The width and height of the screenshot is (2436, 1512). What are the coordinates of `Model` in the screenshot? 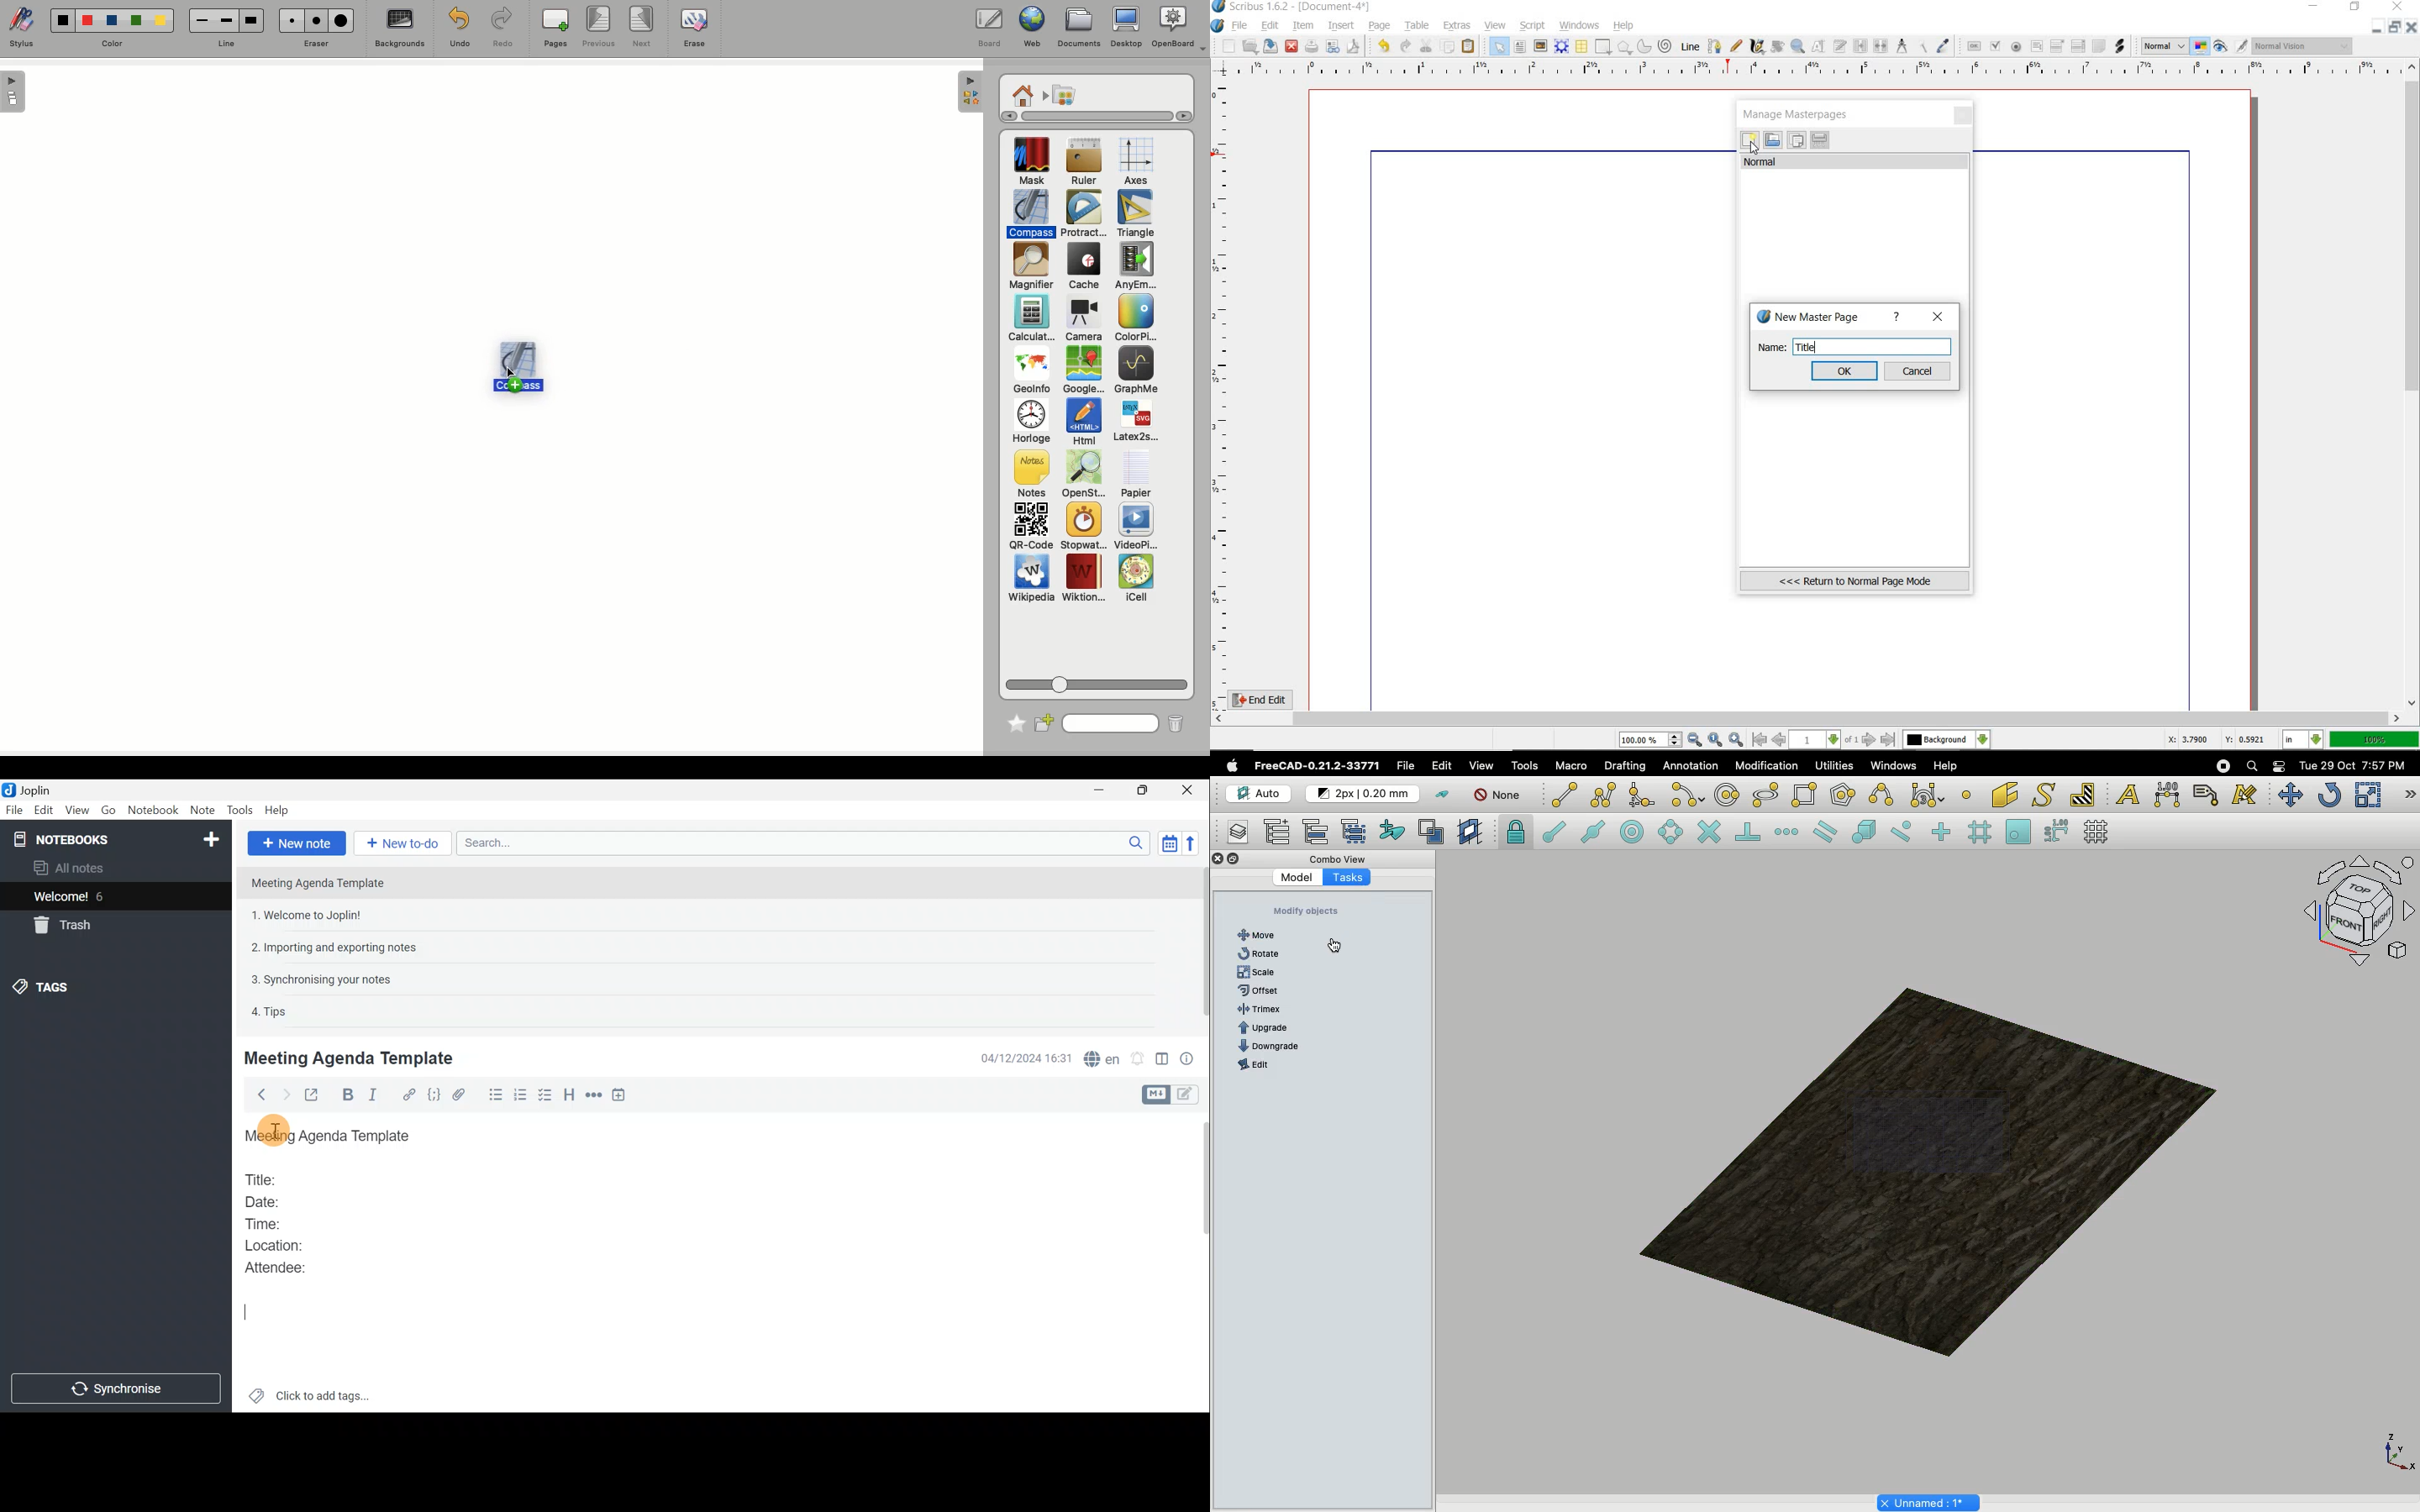 It's located at (1298, 878).